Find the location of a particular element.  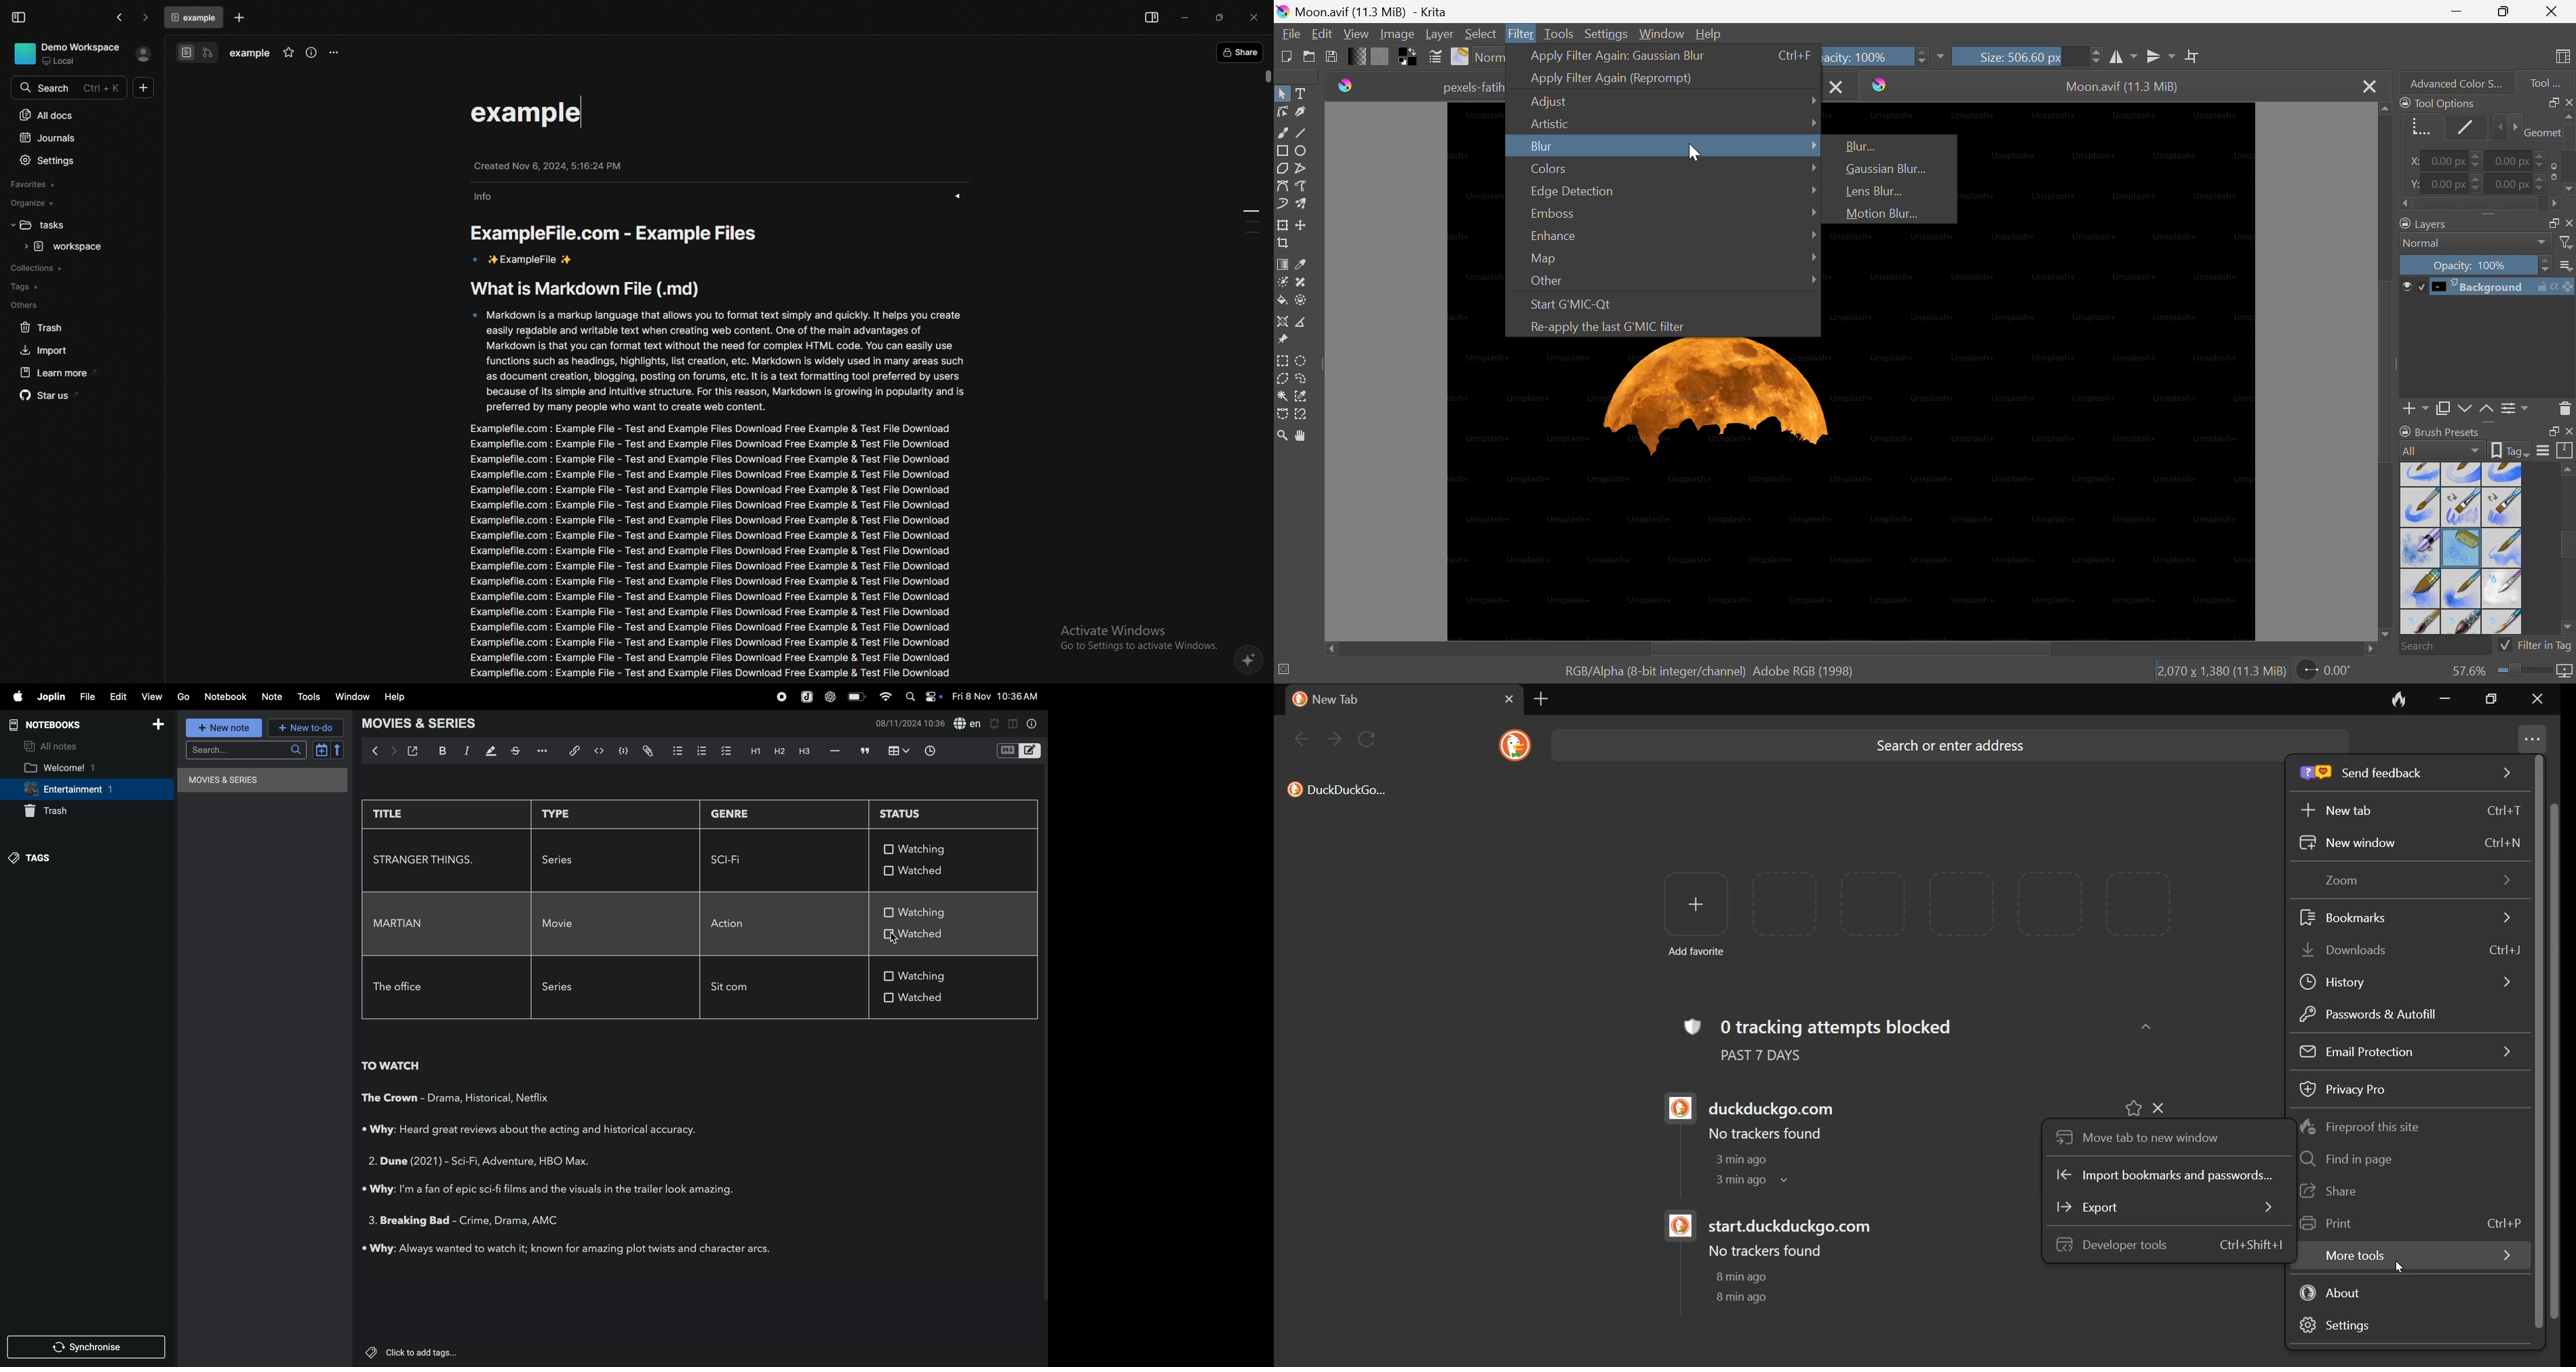

toggle editors is located at coordinates (1020, 749).